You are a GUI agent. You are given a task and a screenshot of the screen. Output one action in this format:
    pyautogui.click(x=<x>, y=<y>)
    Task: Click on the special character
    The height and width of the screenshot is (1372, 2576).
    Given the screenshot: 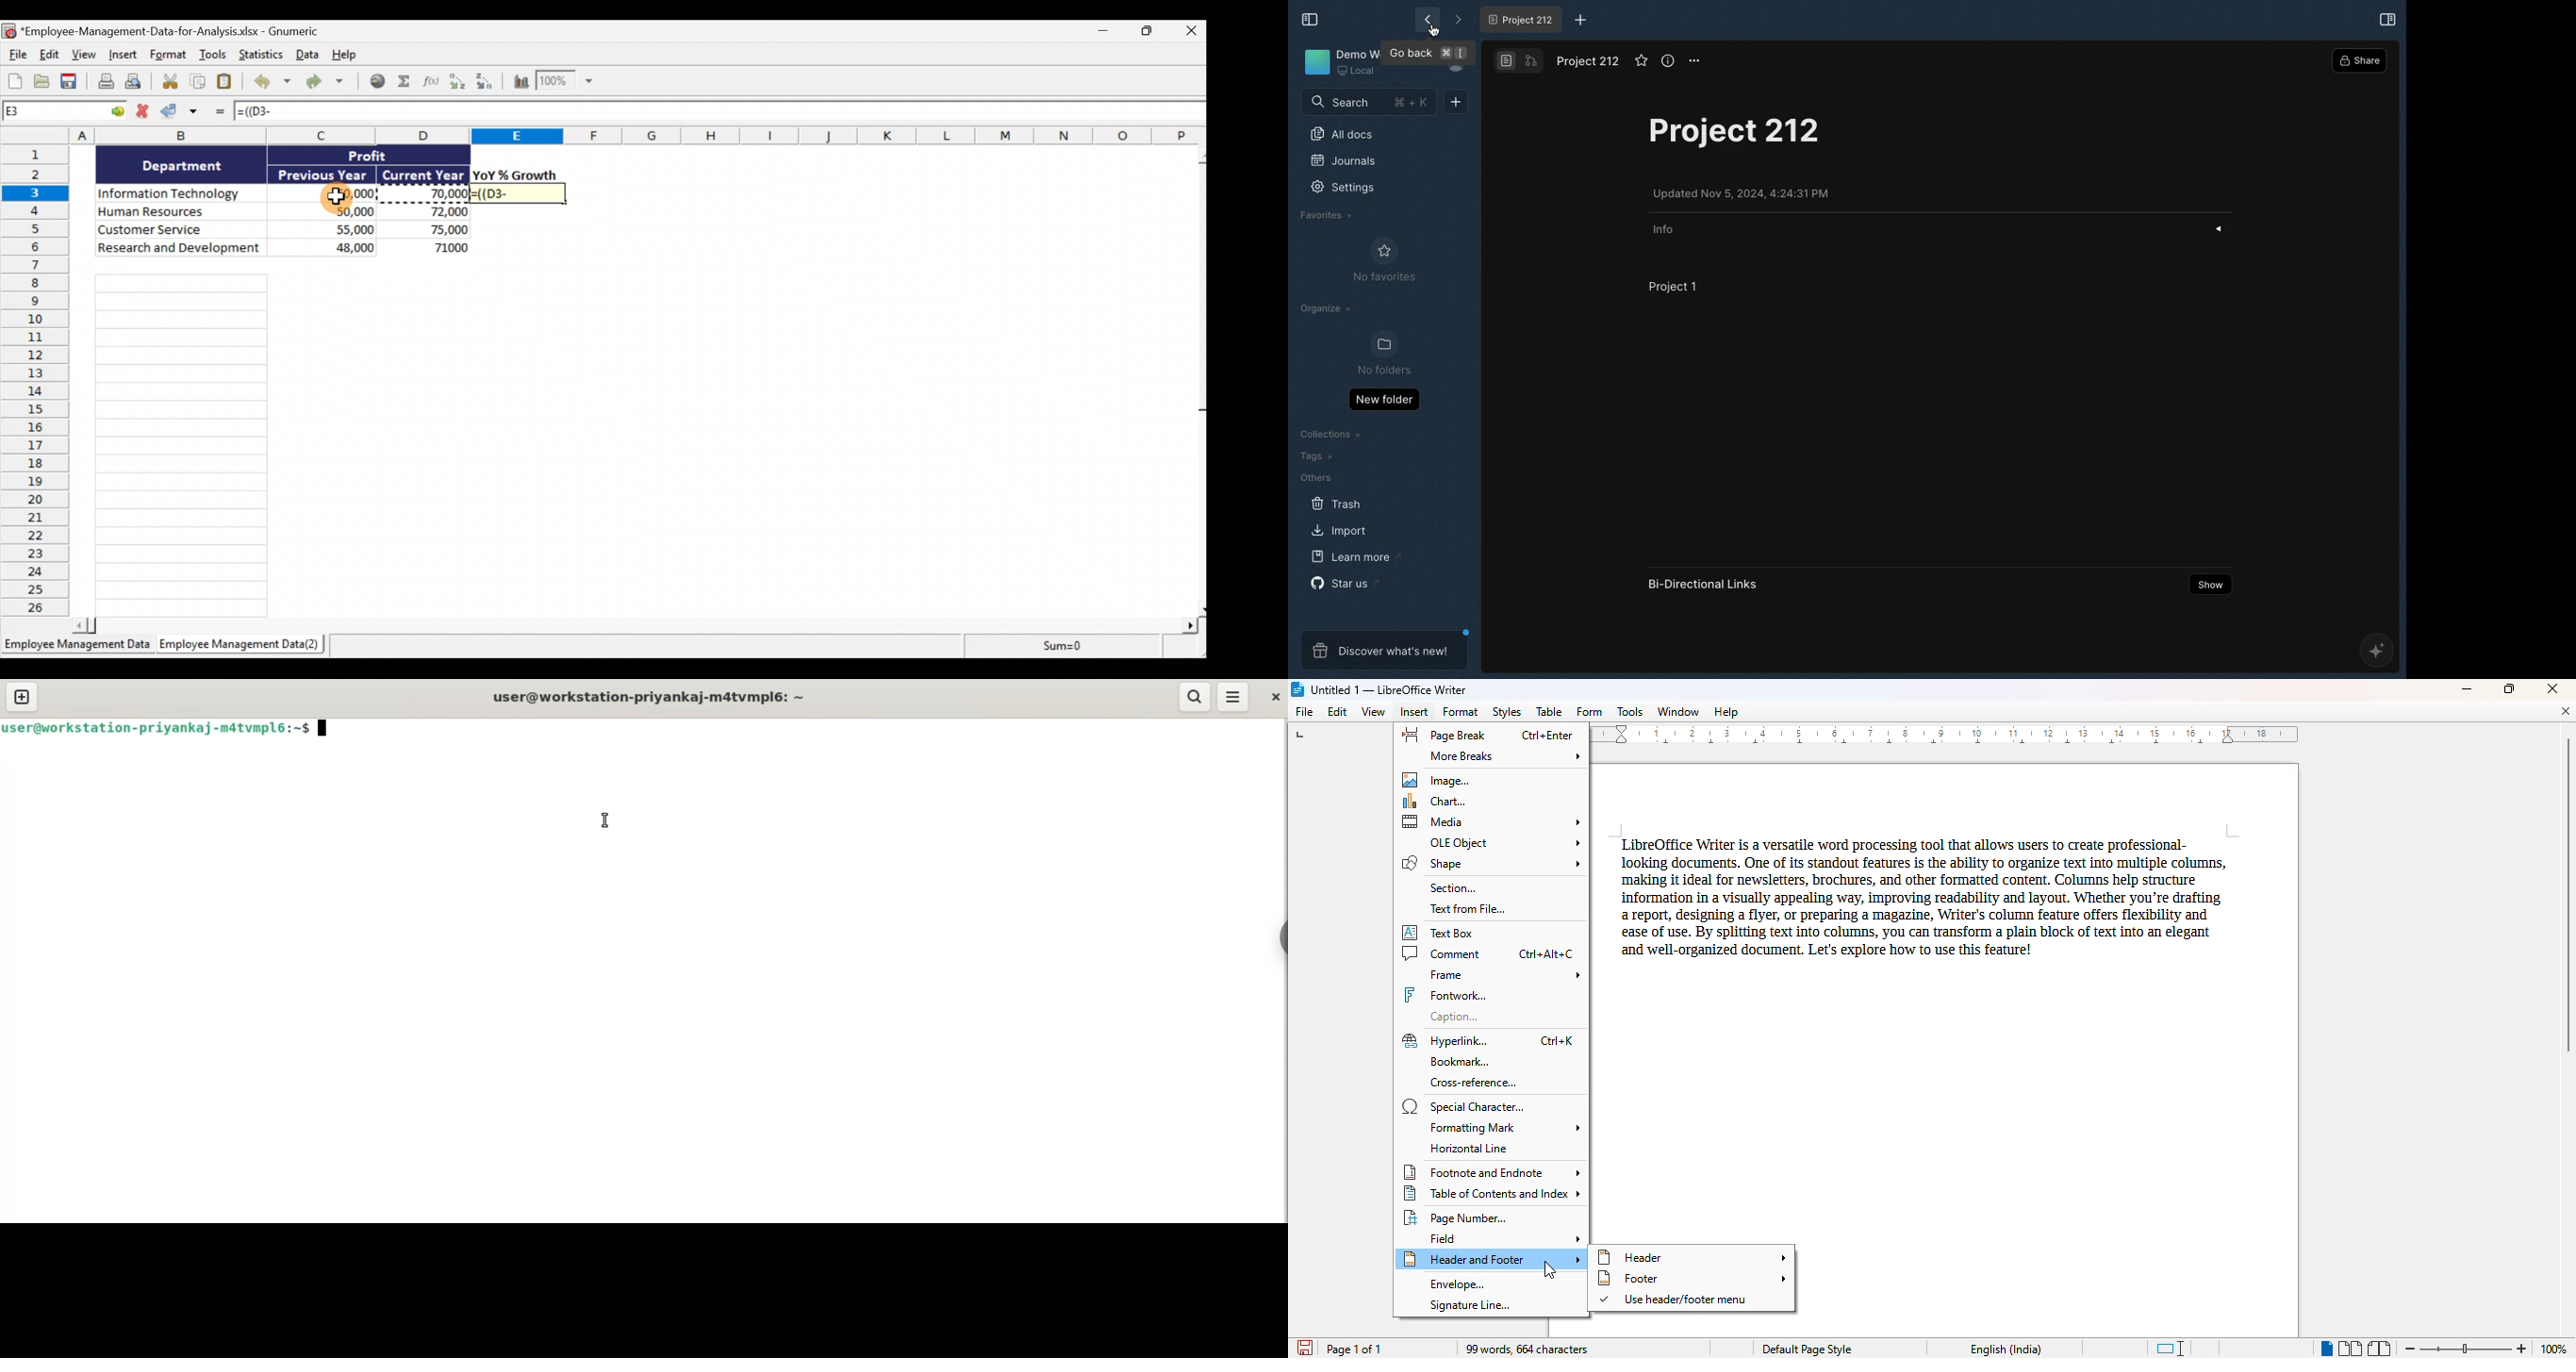 What is the action you would take?
    pyautogui.click(x=1462, y=1106)
    